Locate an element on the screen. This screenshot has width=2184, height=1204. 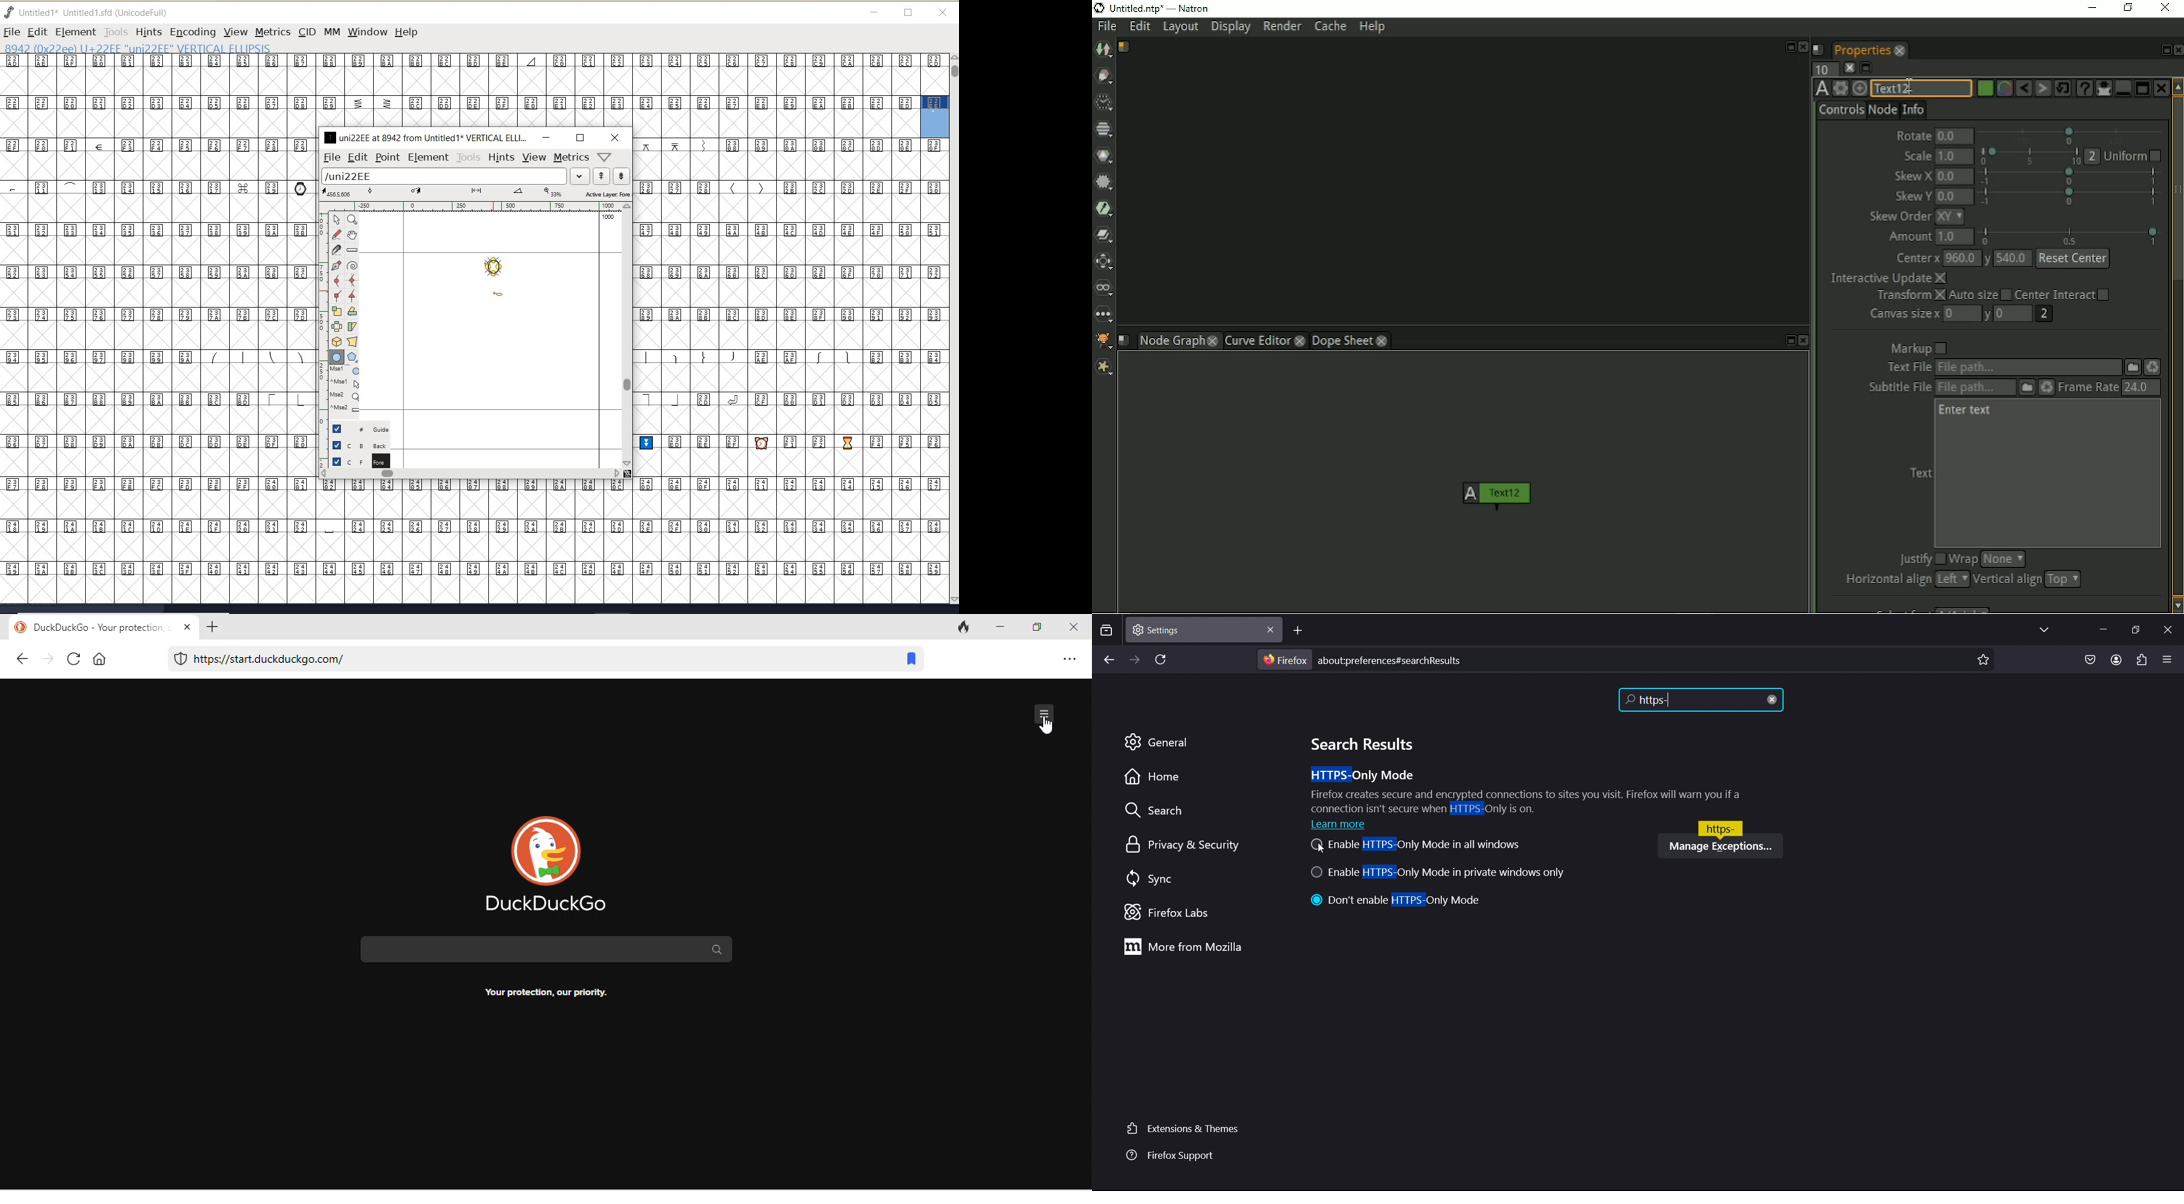
Edit is located at coordinates (1141, 28).